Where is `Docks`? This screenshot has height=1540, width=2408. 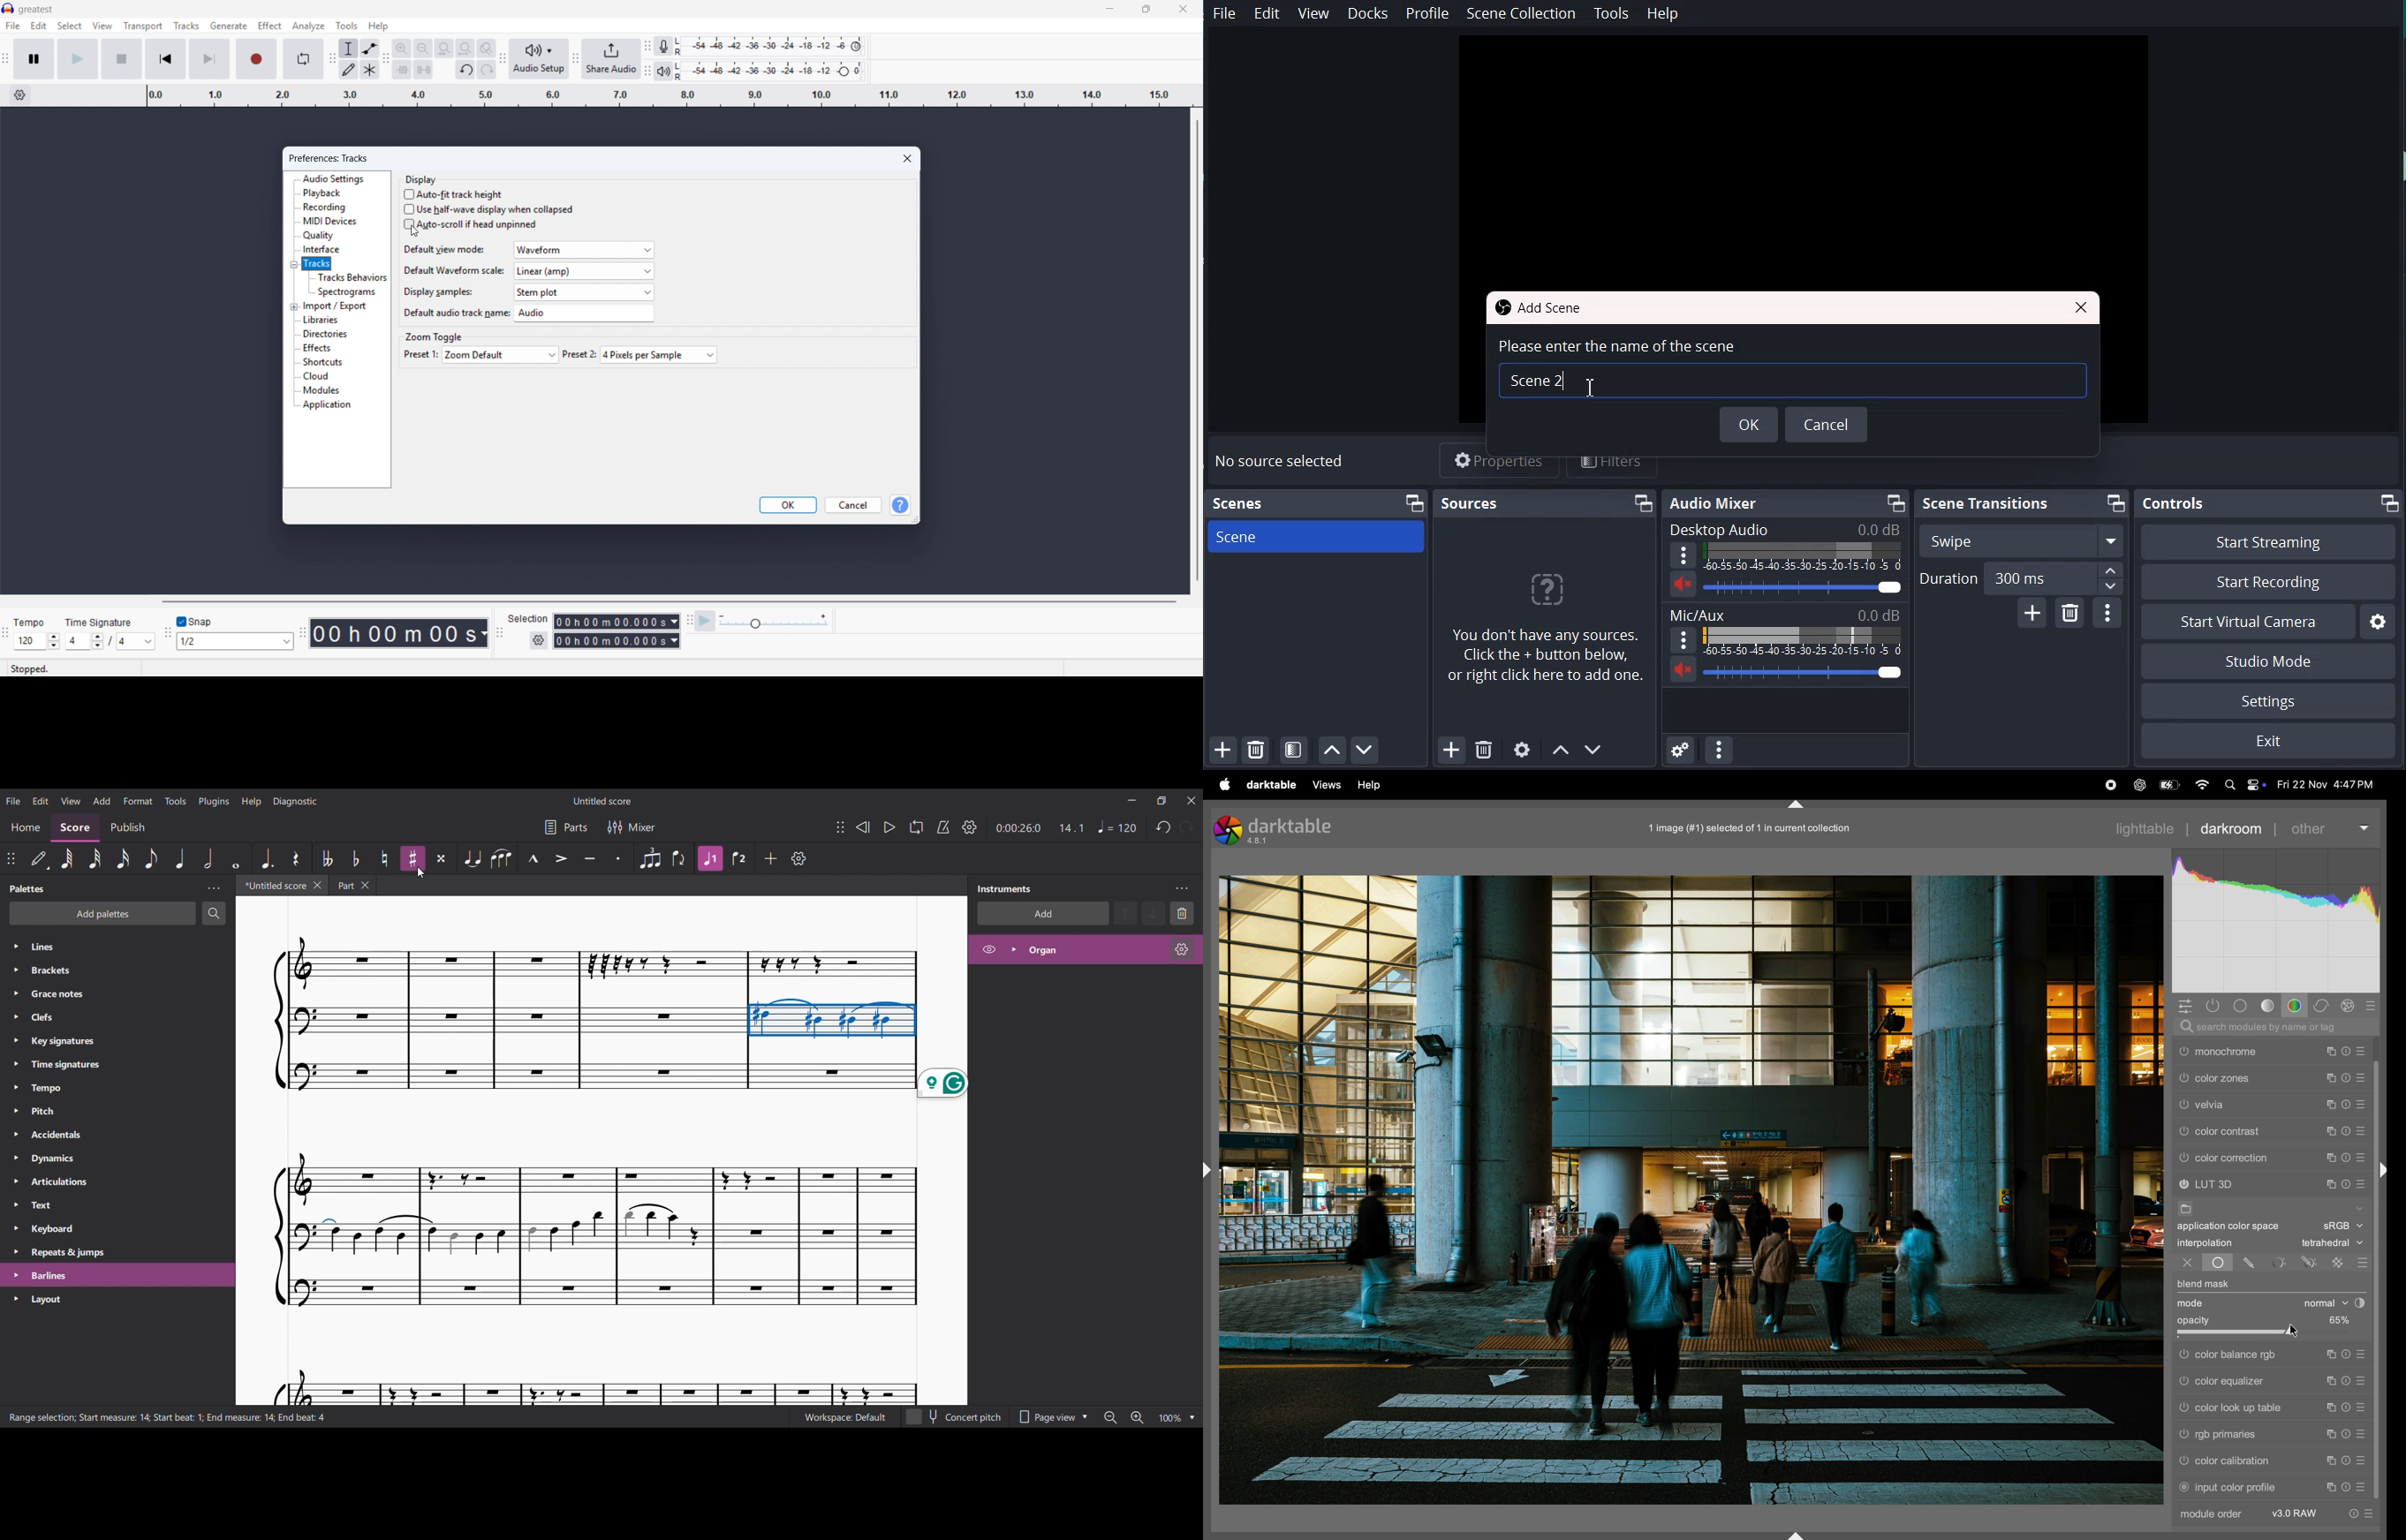 Docks is located at coordinates (1368, 13).